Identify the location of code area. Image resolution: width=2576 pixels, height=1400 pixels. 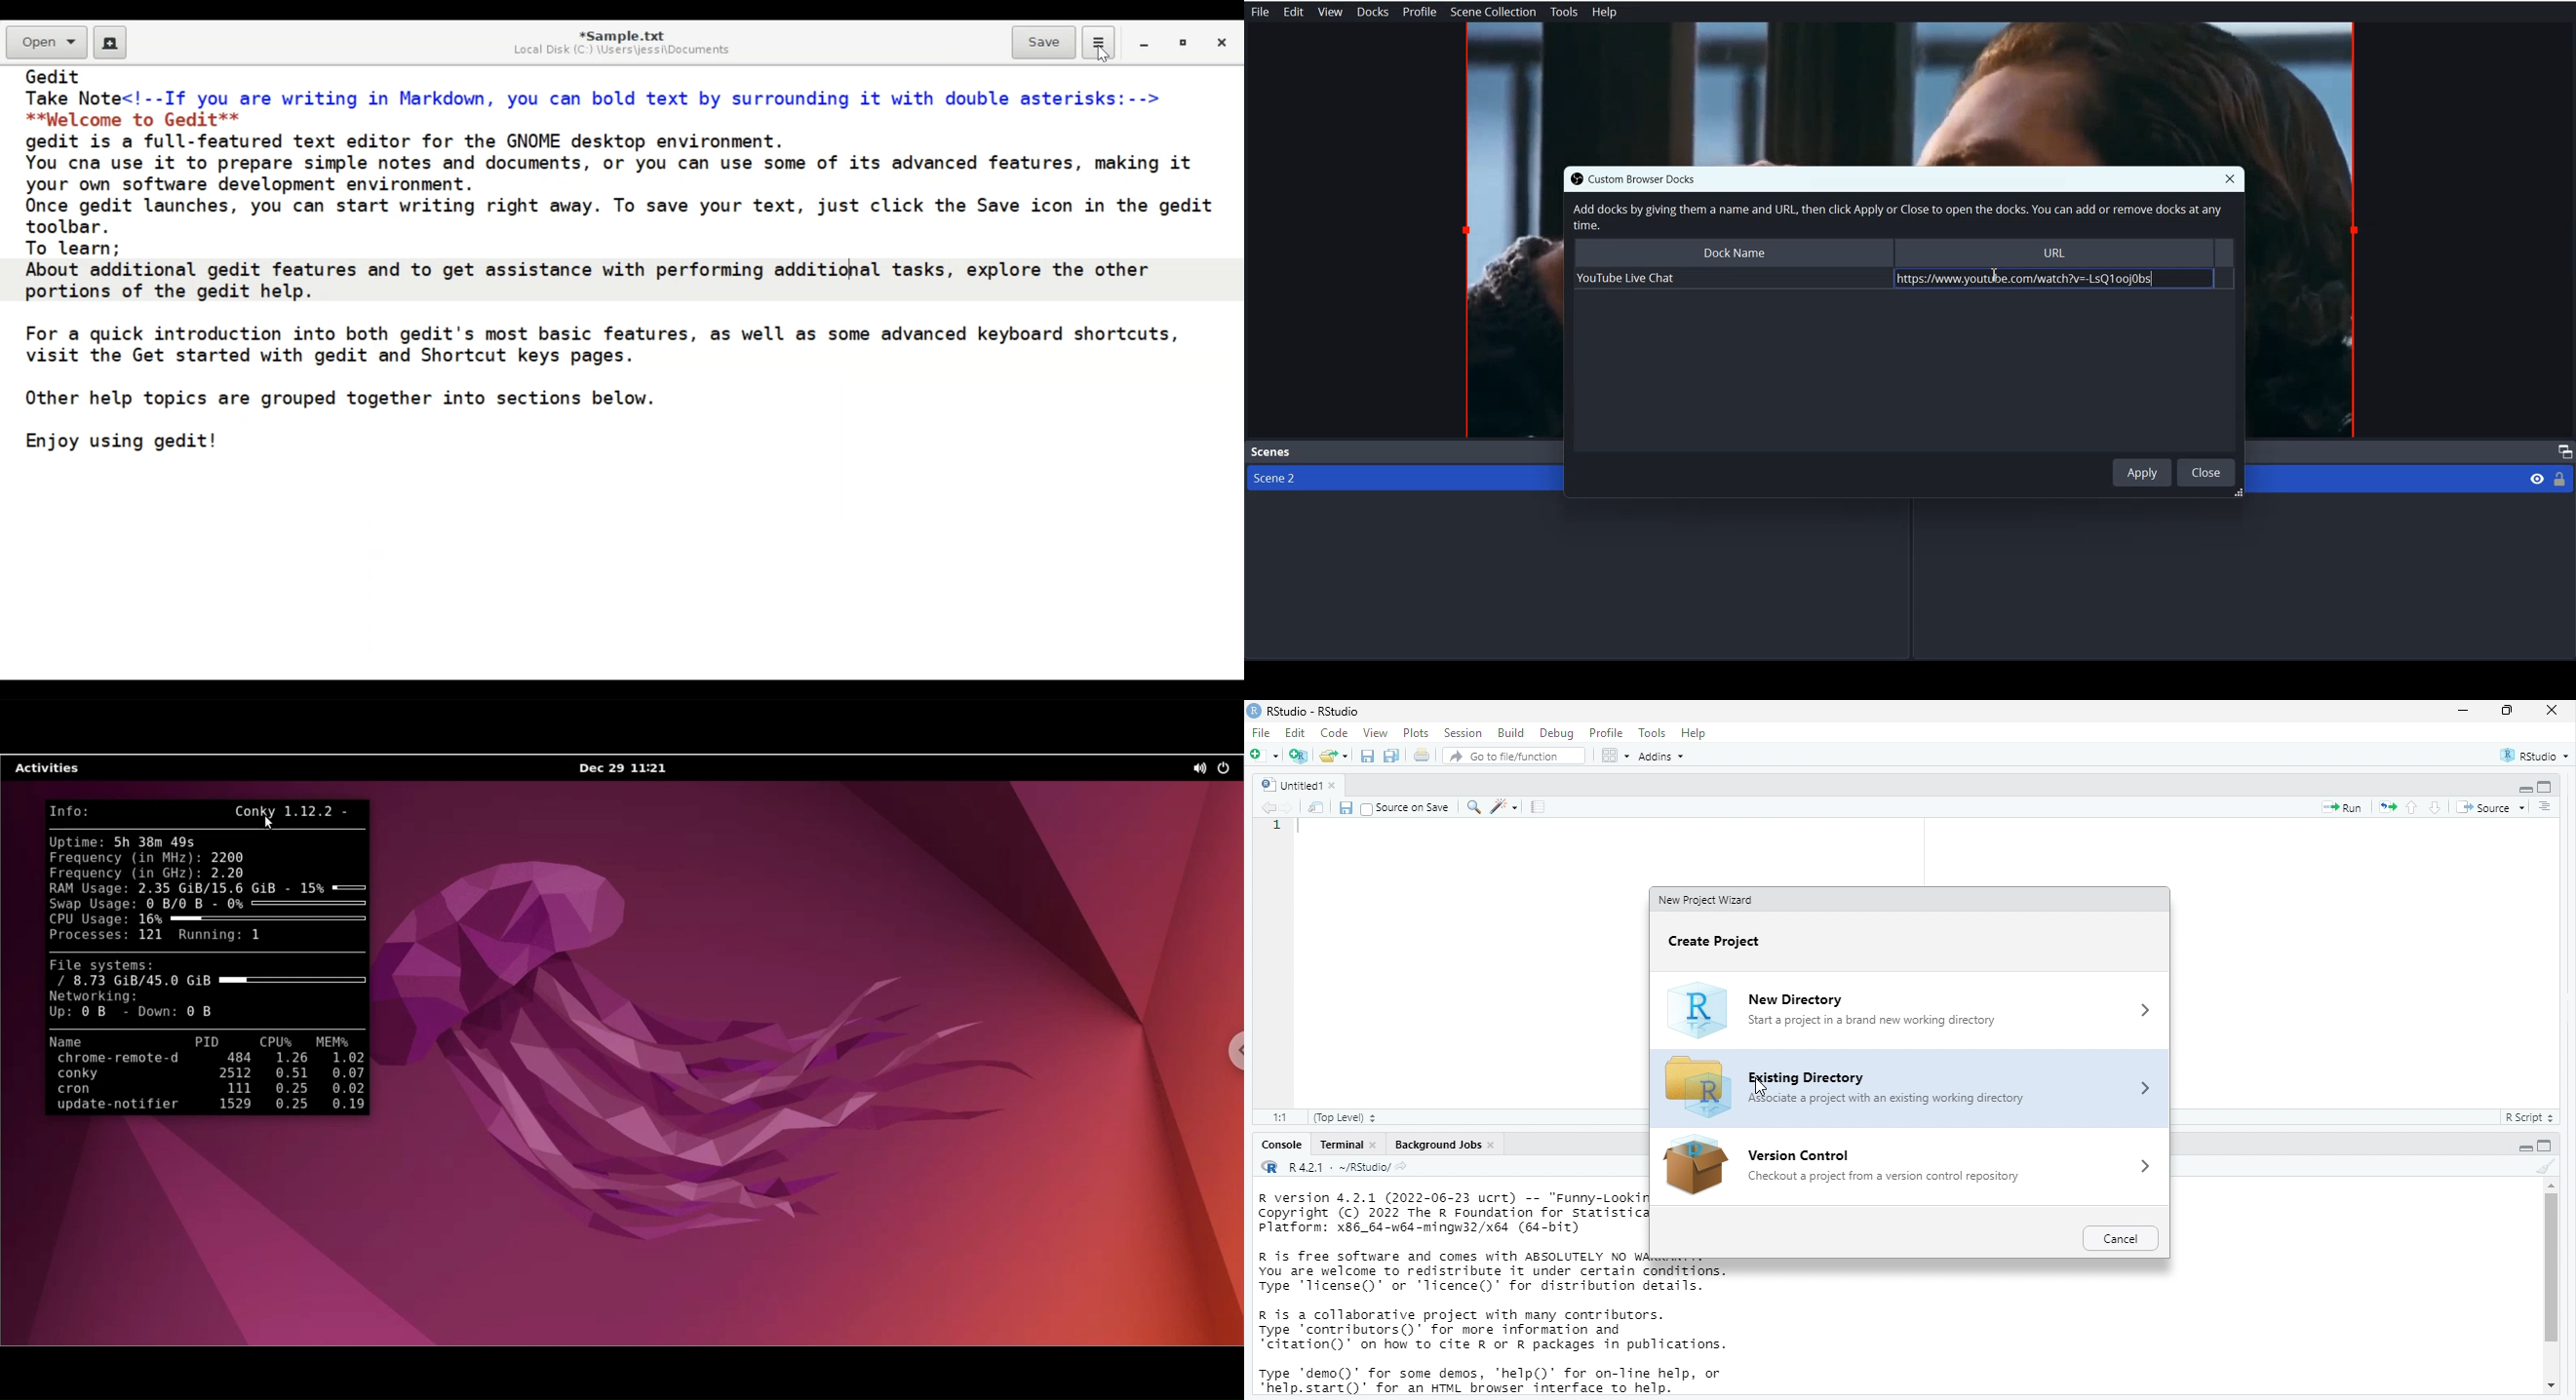
(2362, 964).